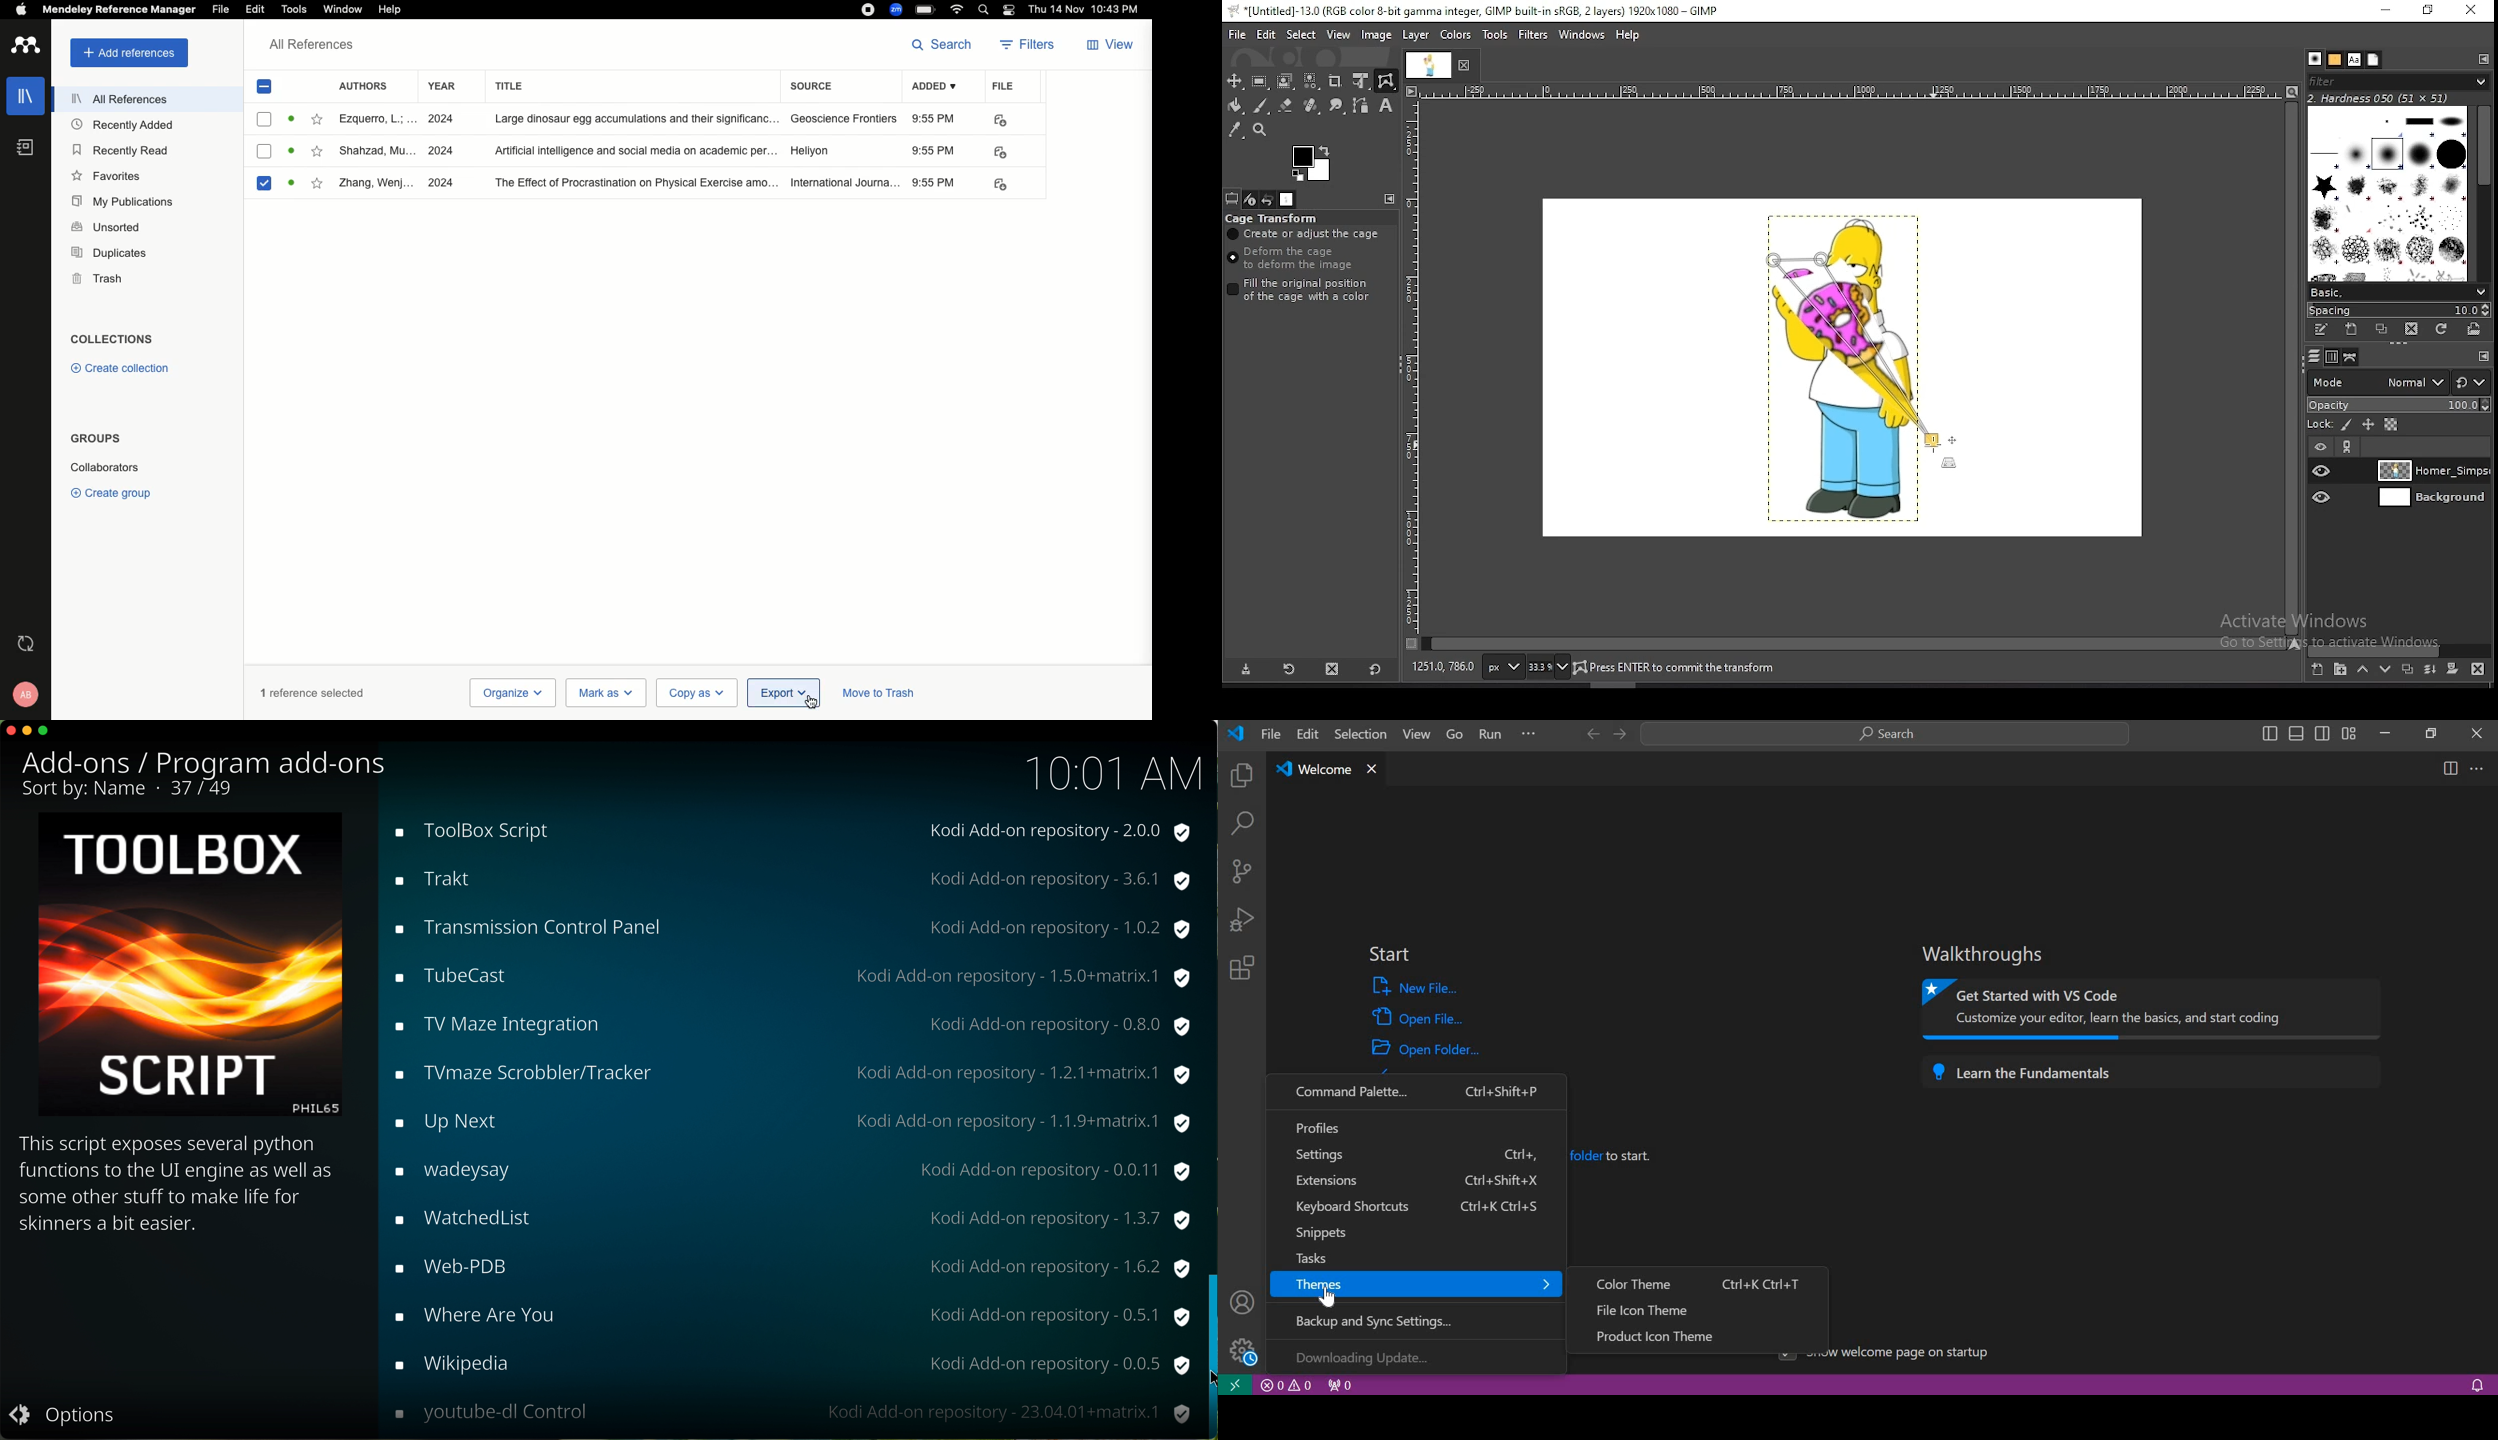 This screenshot has width=2520, height=1456. I want to click on Move to trash, so click(878, 695).